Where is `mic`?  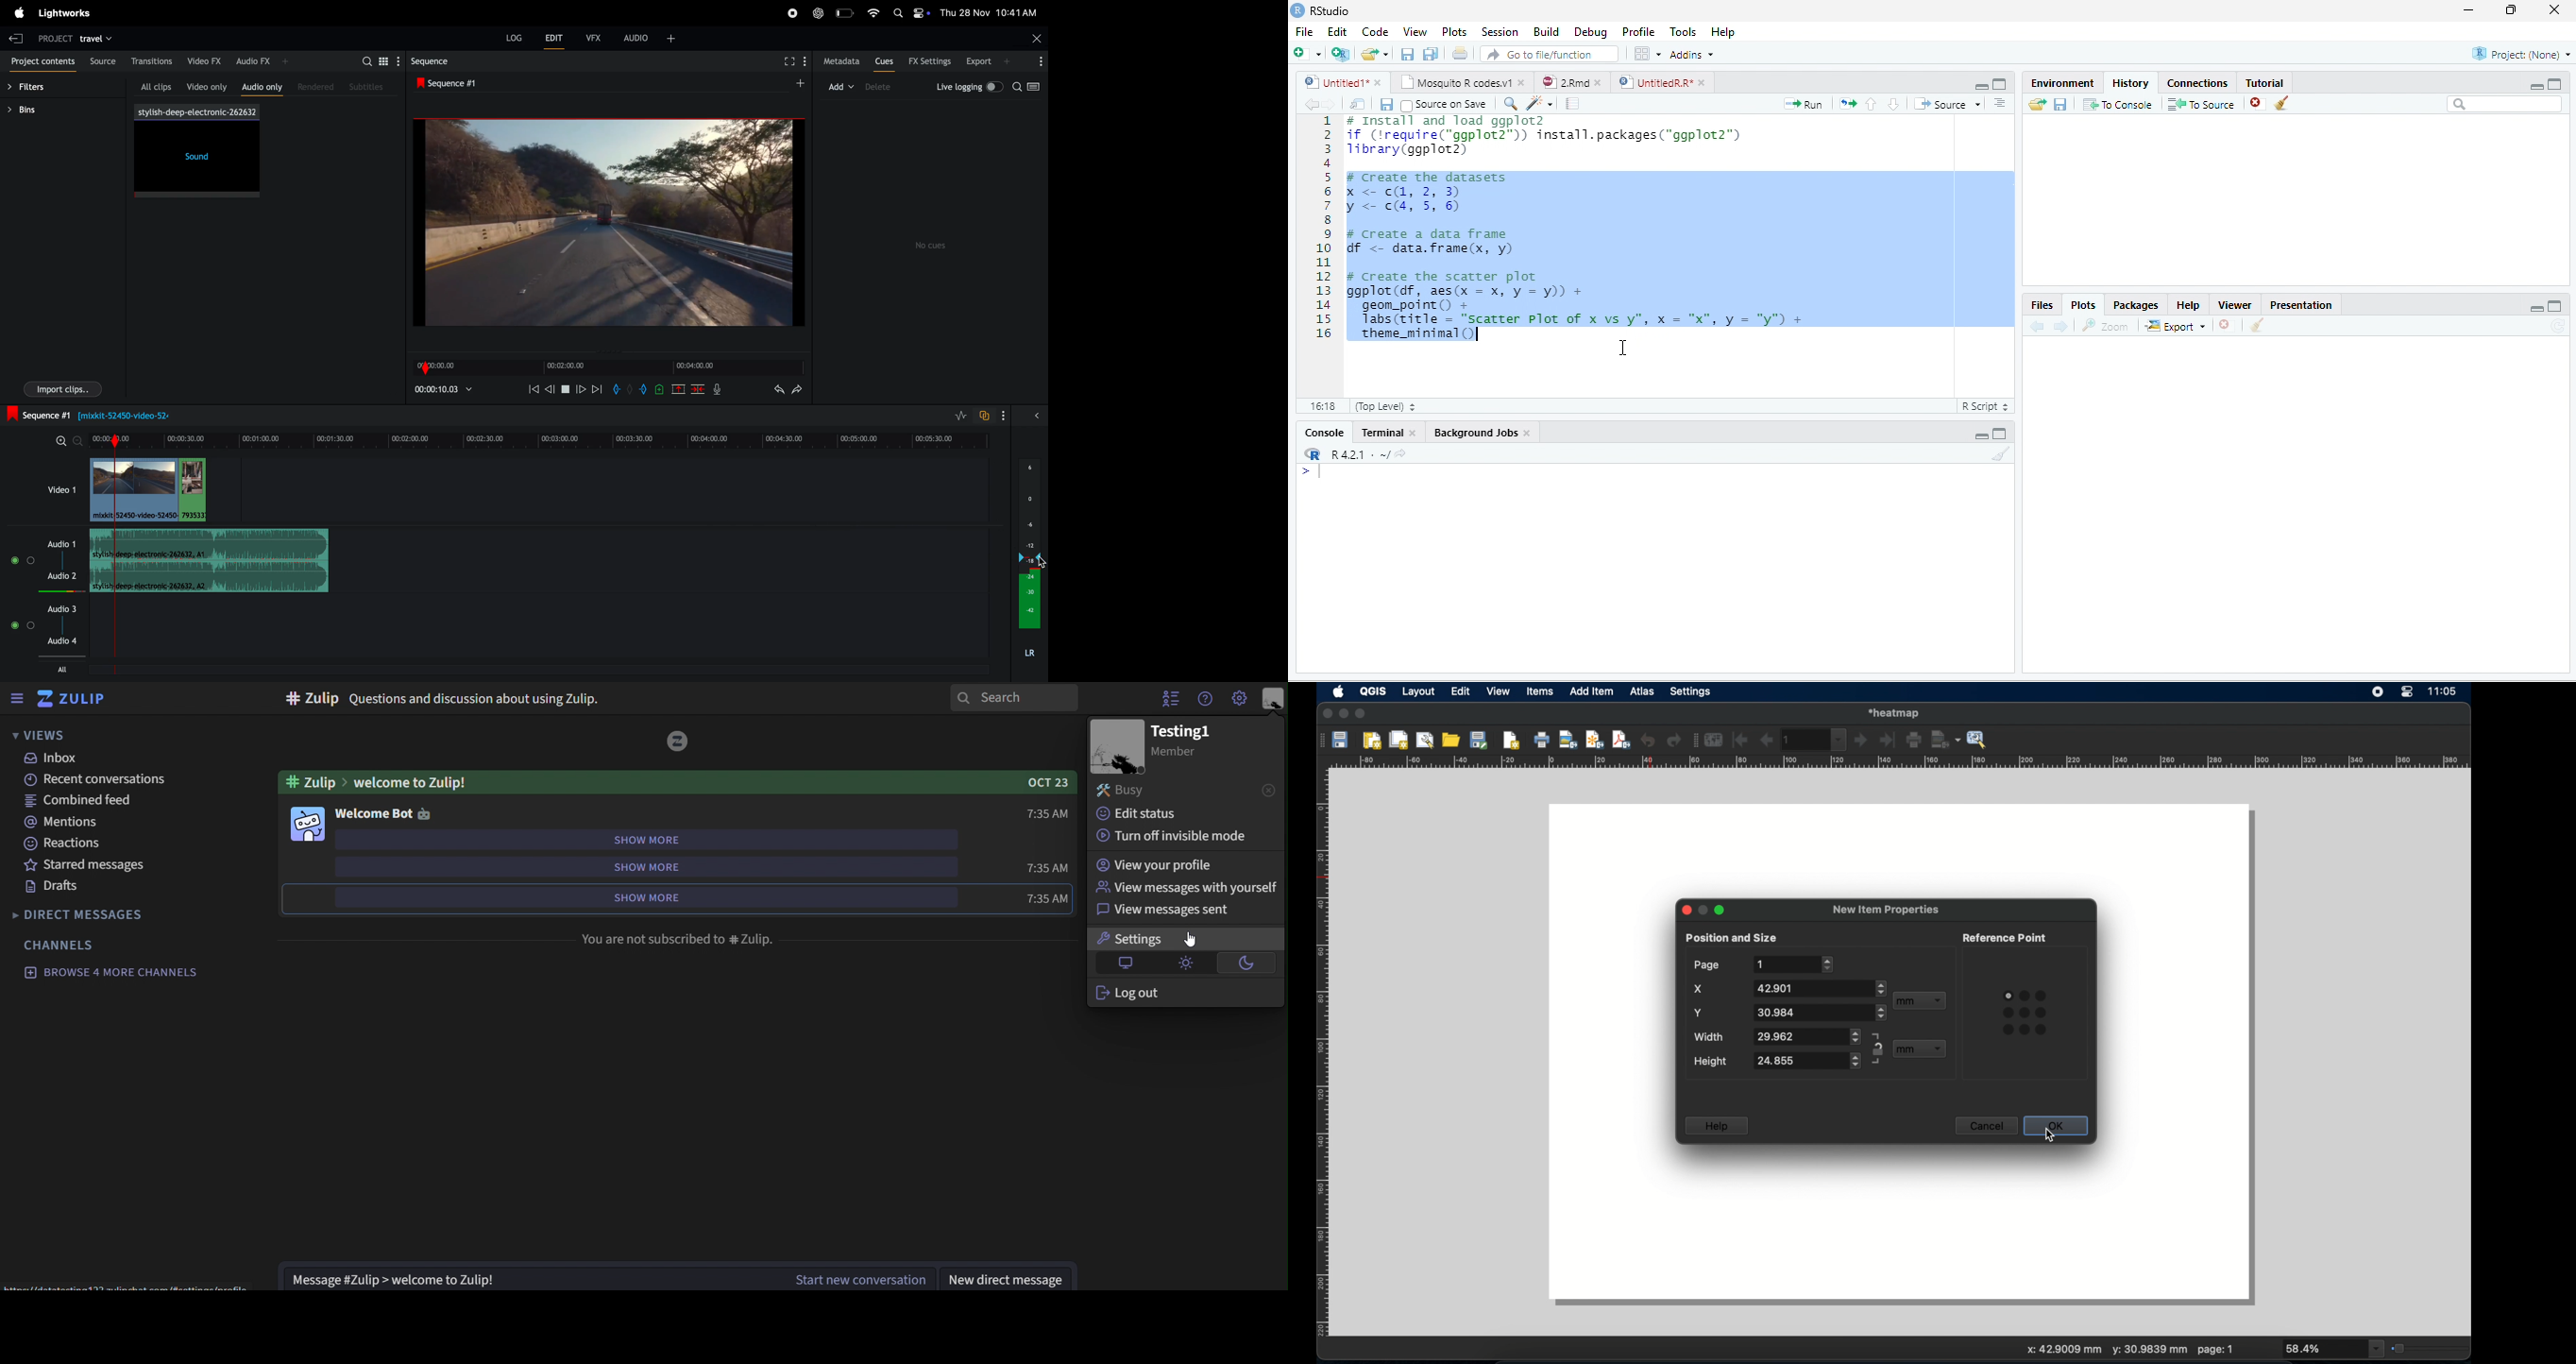 mic is located at coordinates (719, 390).